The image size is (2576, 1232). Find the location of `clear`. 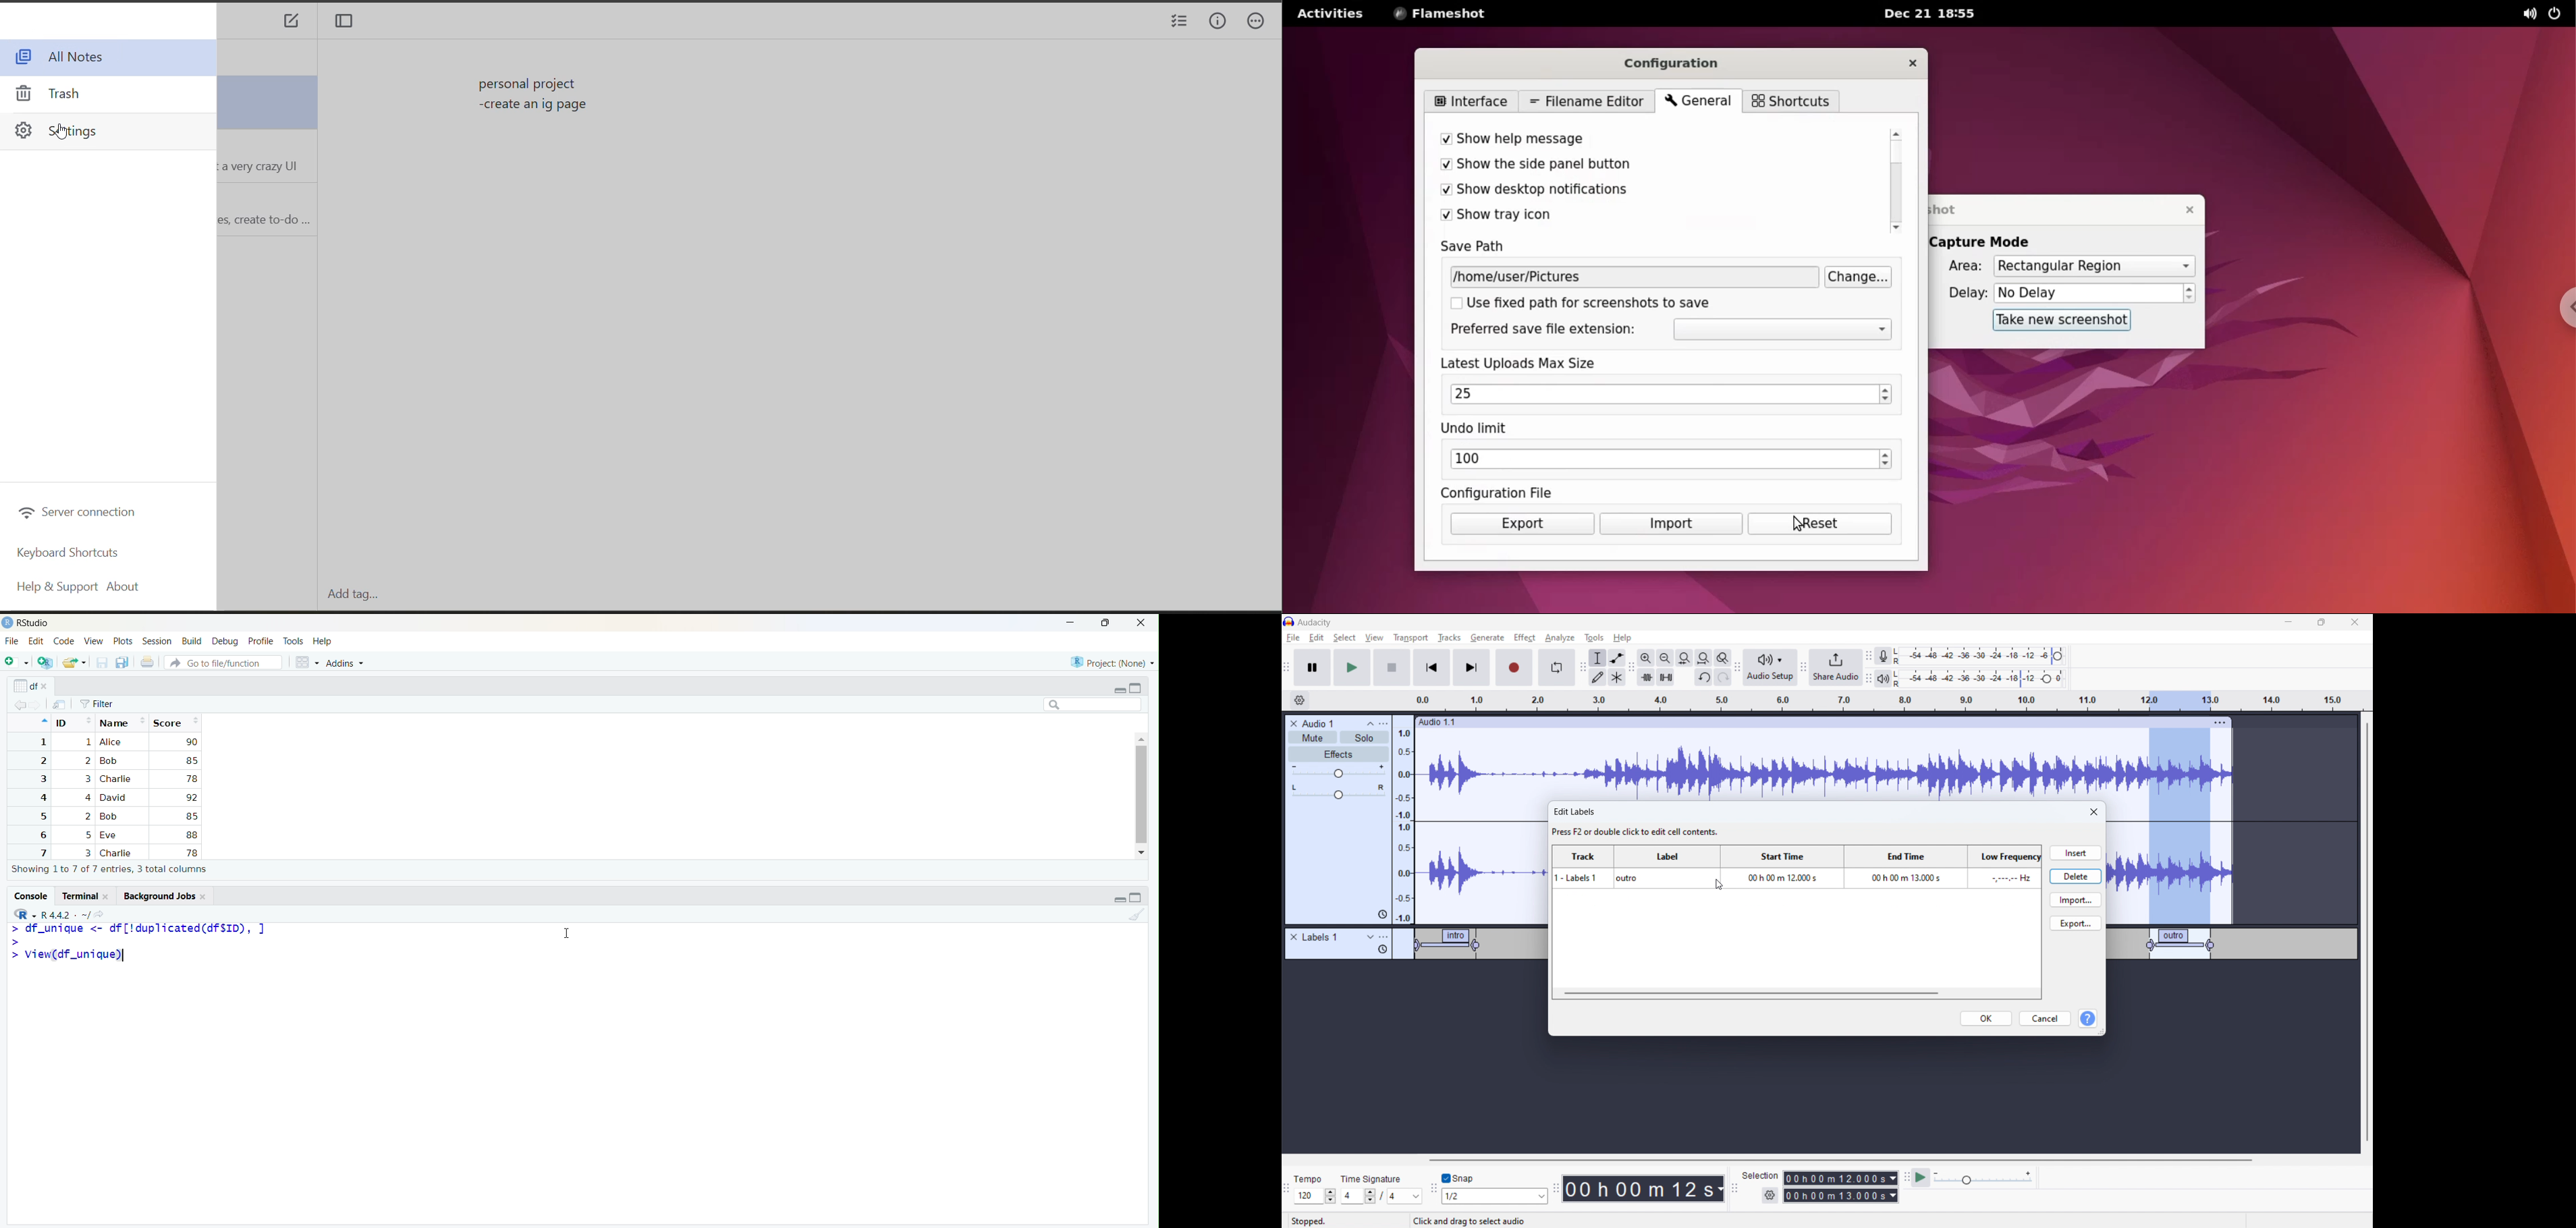

clear is located at coordinates (1136, 914).